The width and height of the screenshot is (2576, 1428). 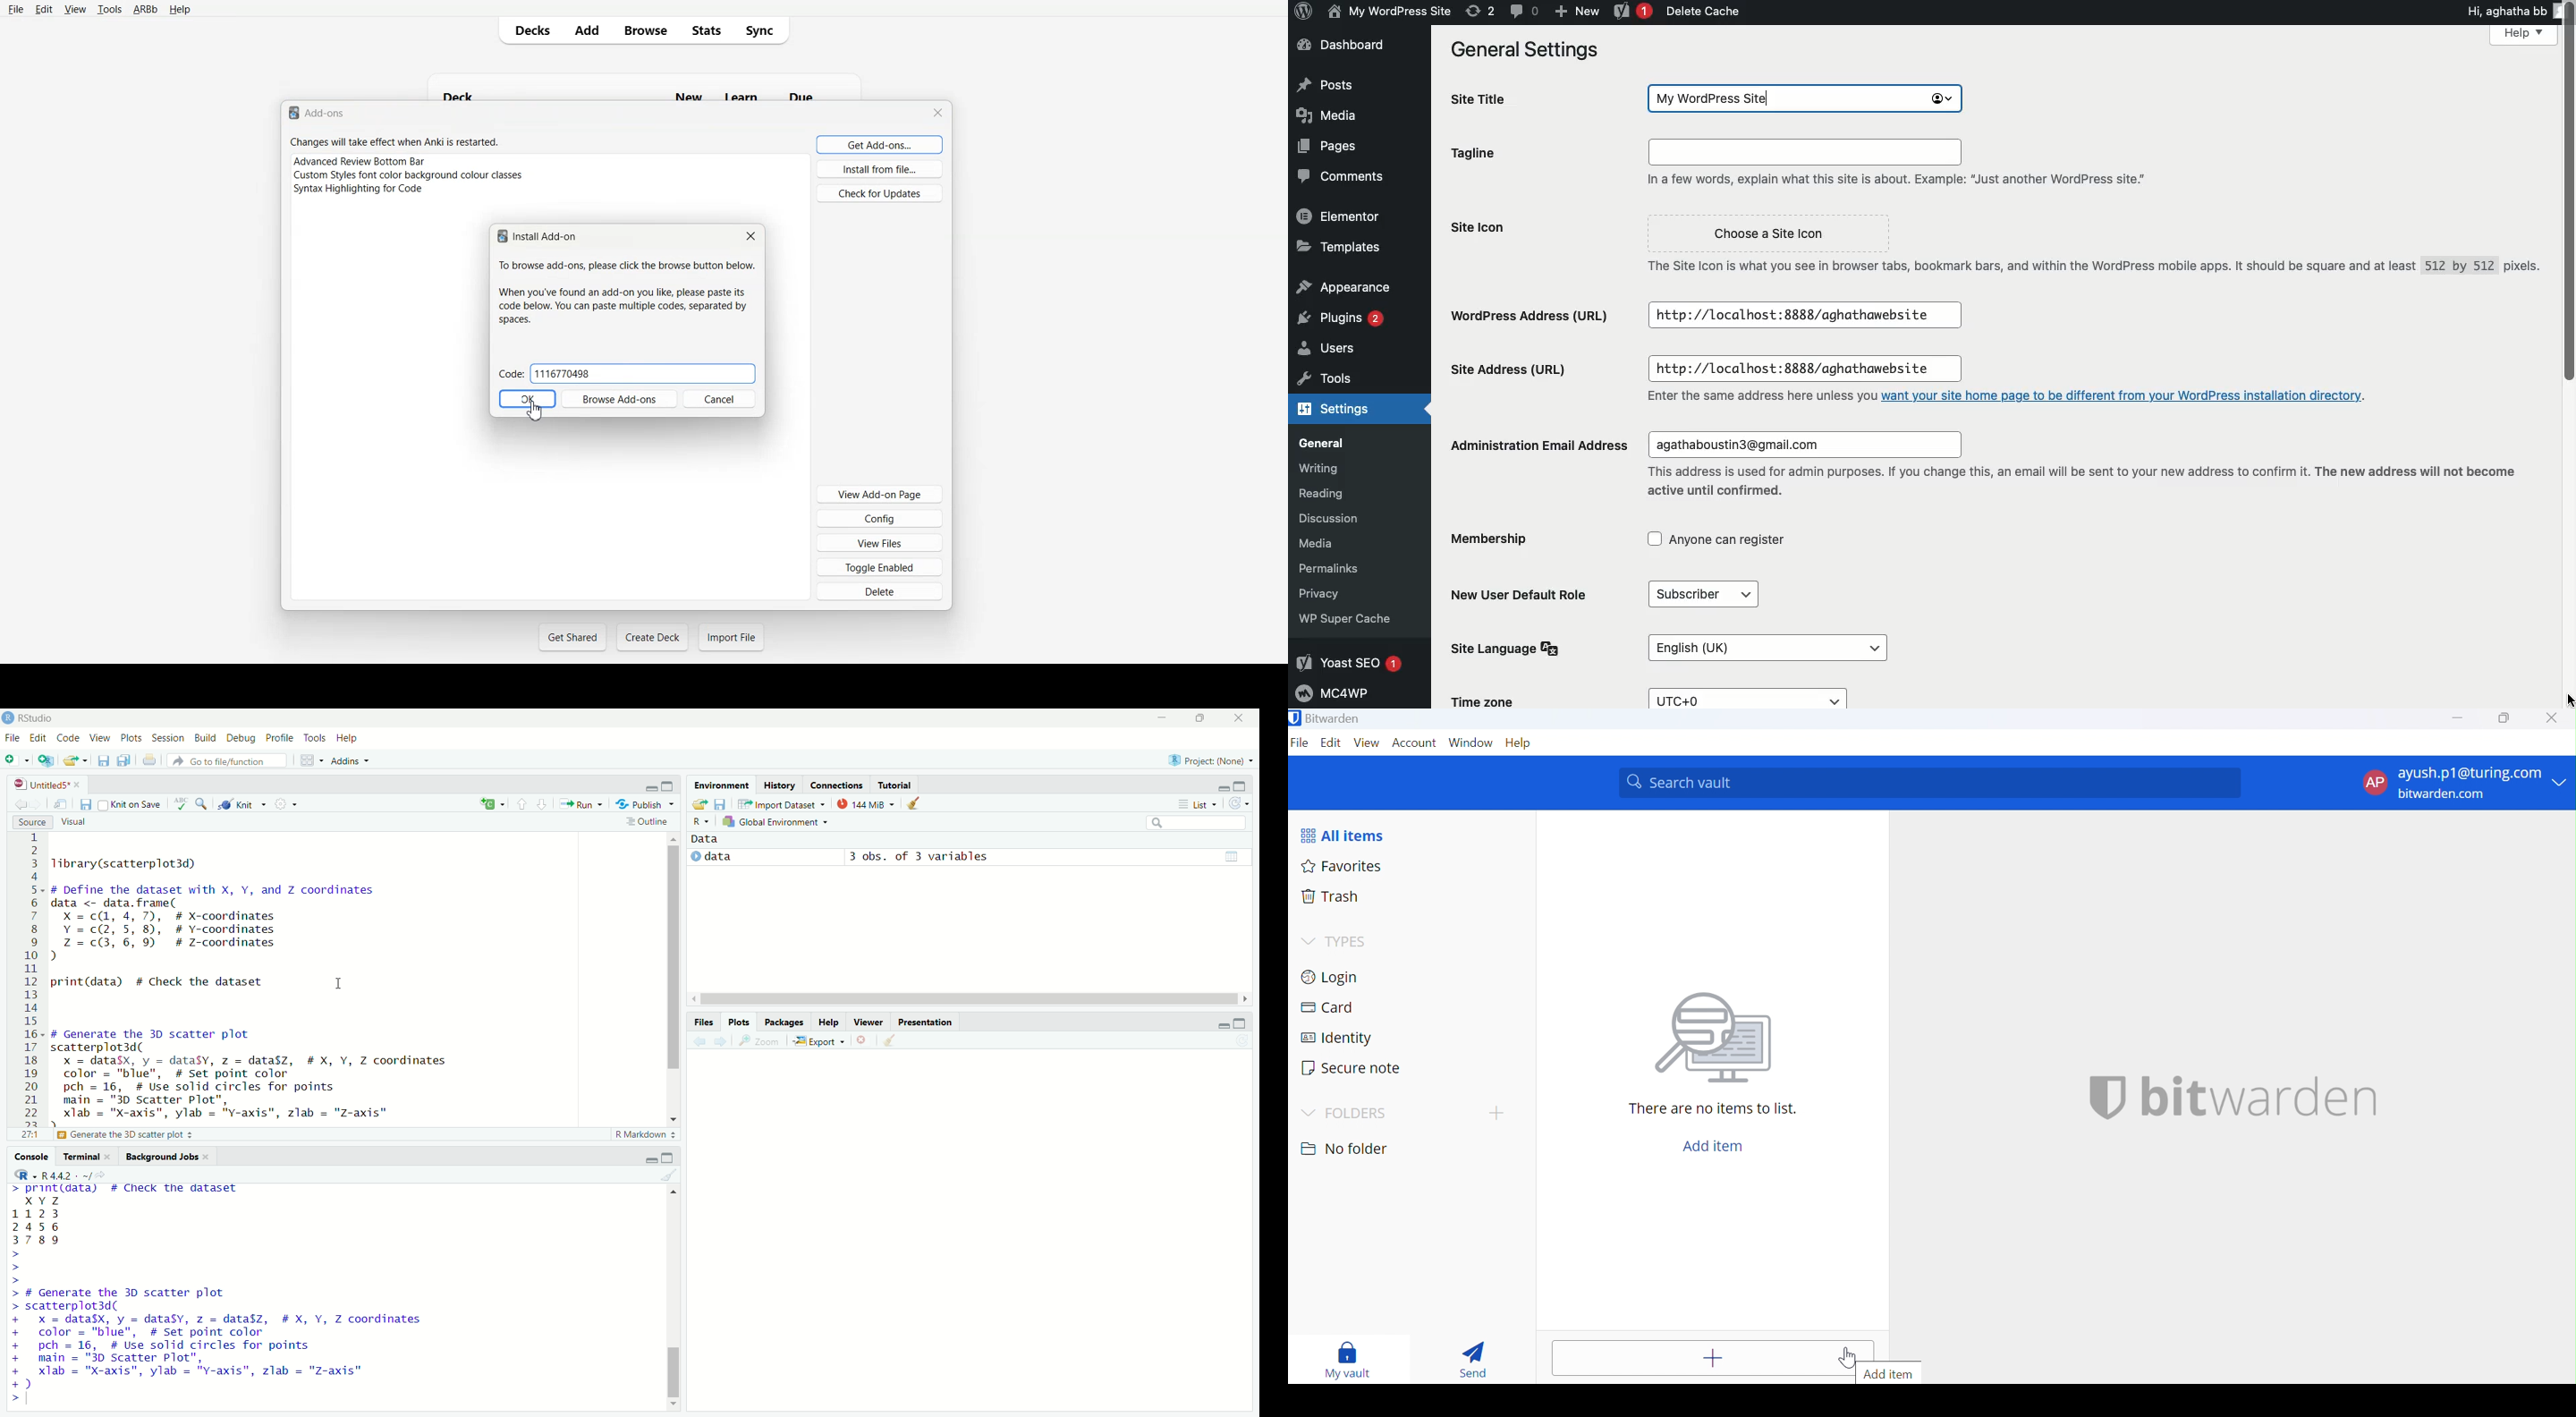 What do you see at coordinates (1199, 718) in the screenshot?
I see `Restore down` at bounding box center [1199, 718].